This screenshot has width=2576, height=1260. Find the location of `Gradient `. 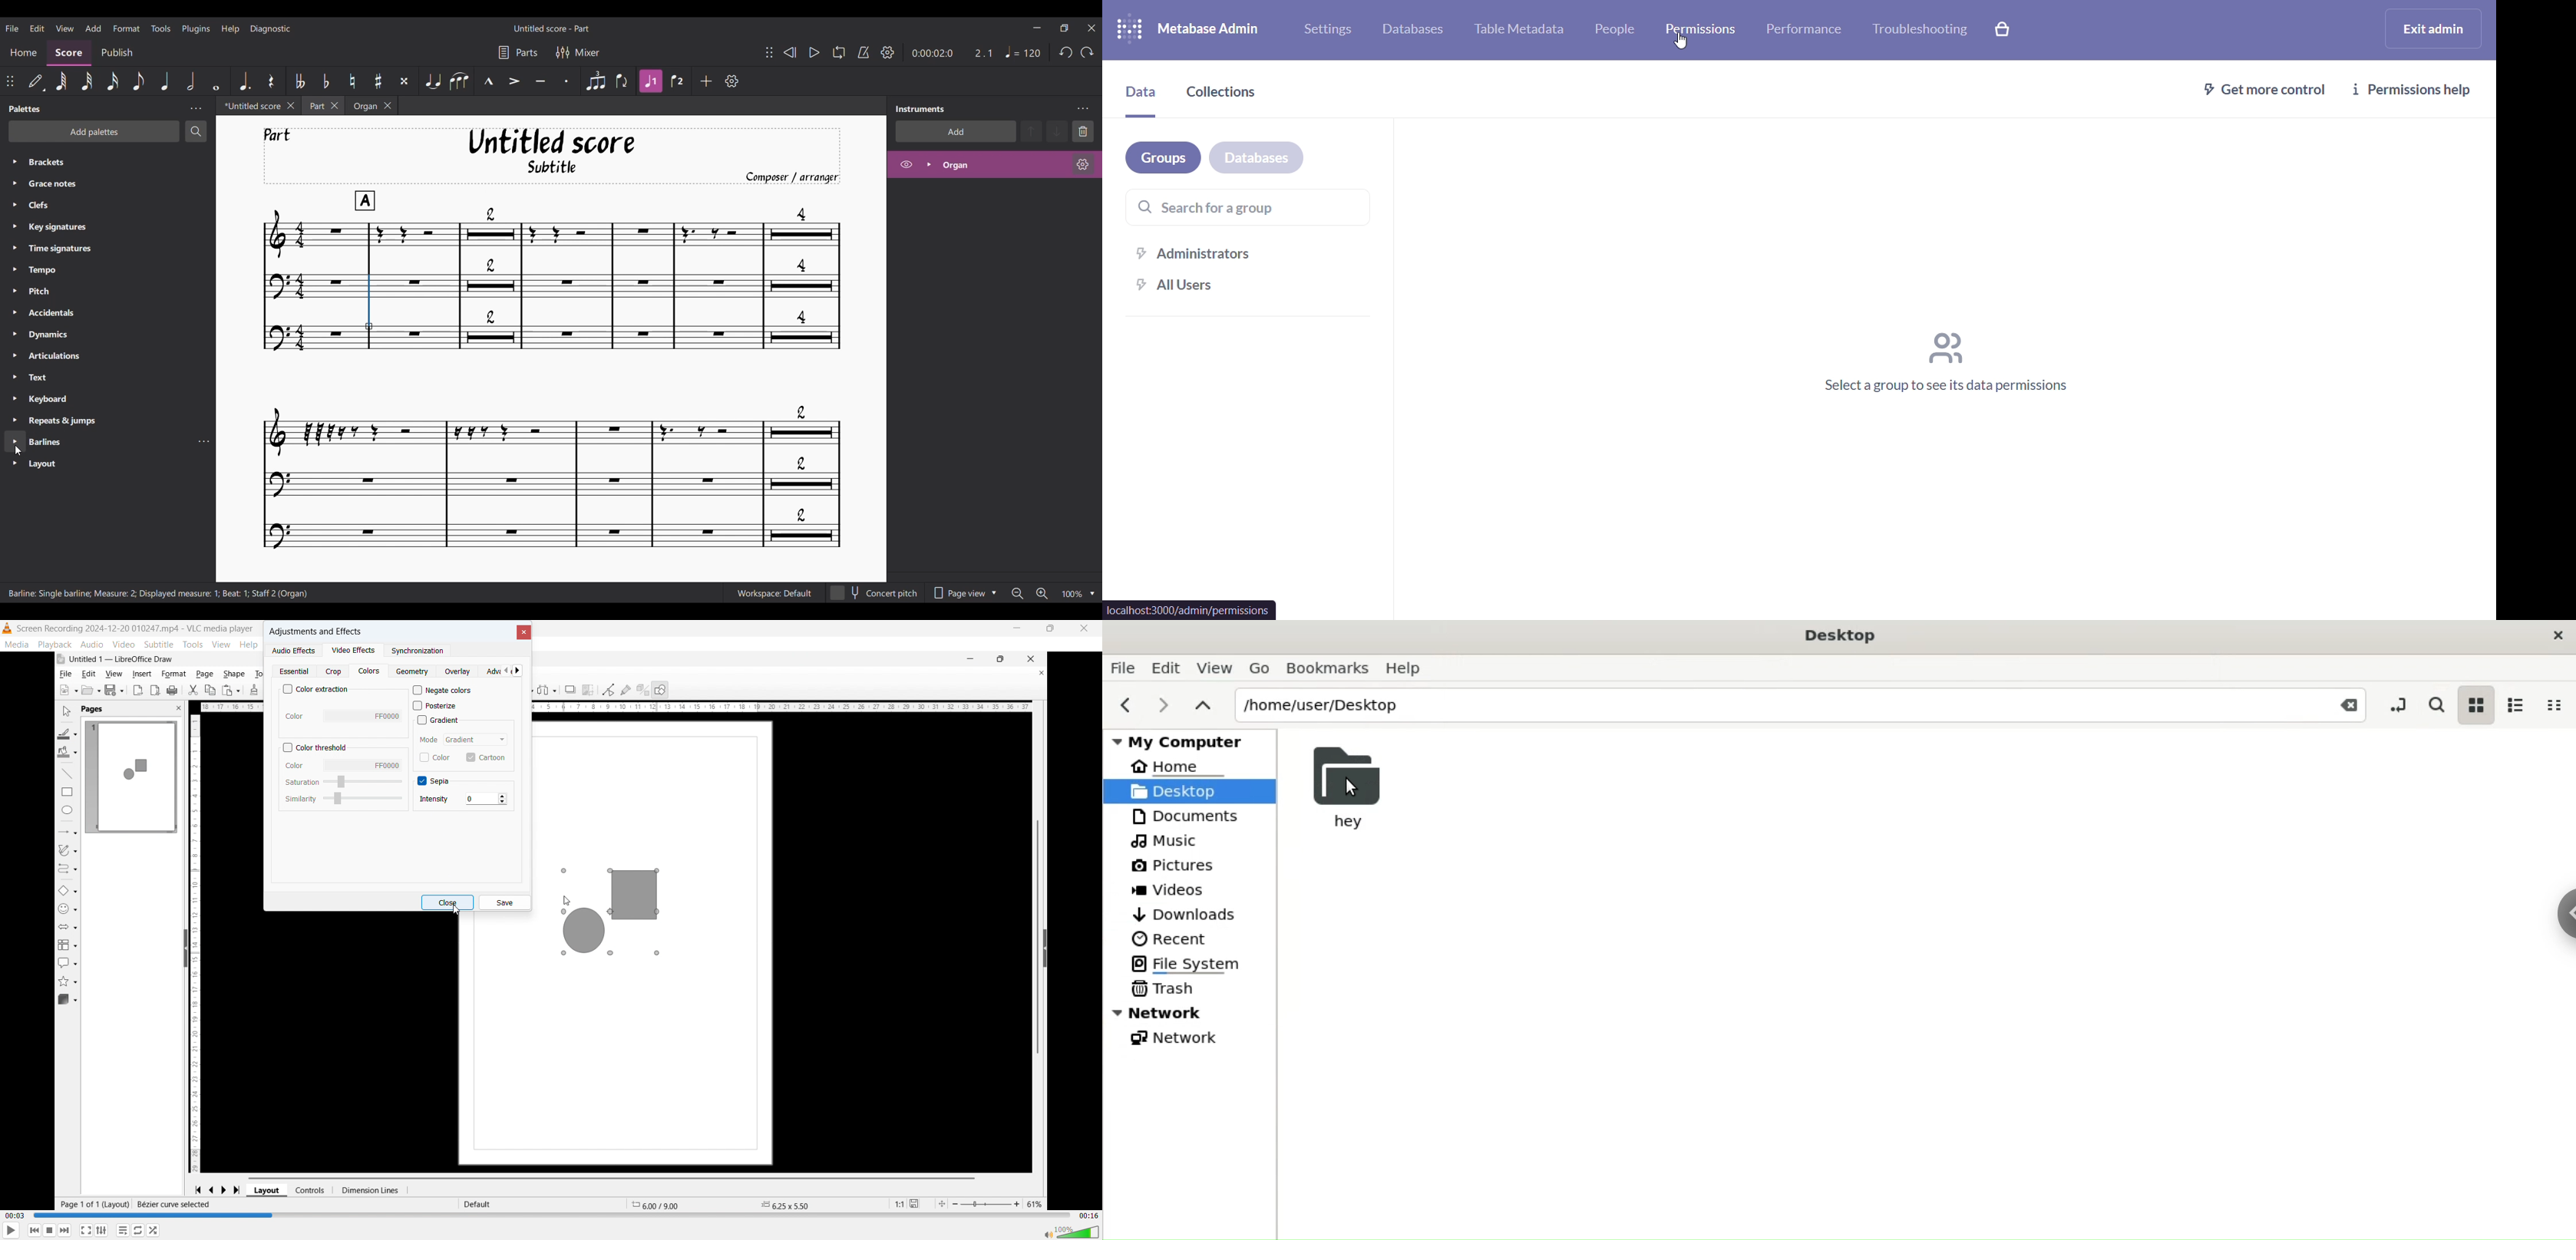

Gradient  is located at coordinates (439, 720).